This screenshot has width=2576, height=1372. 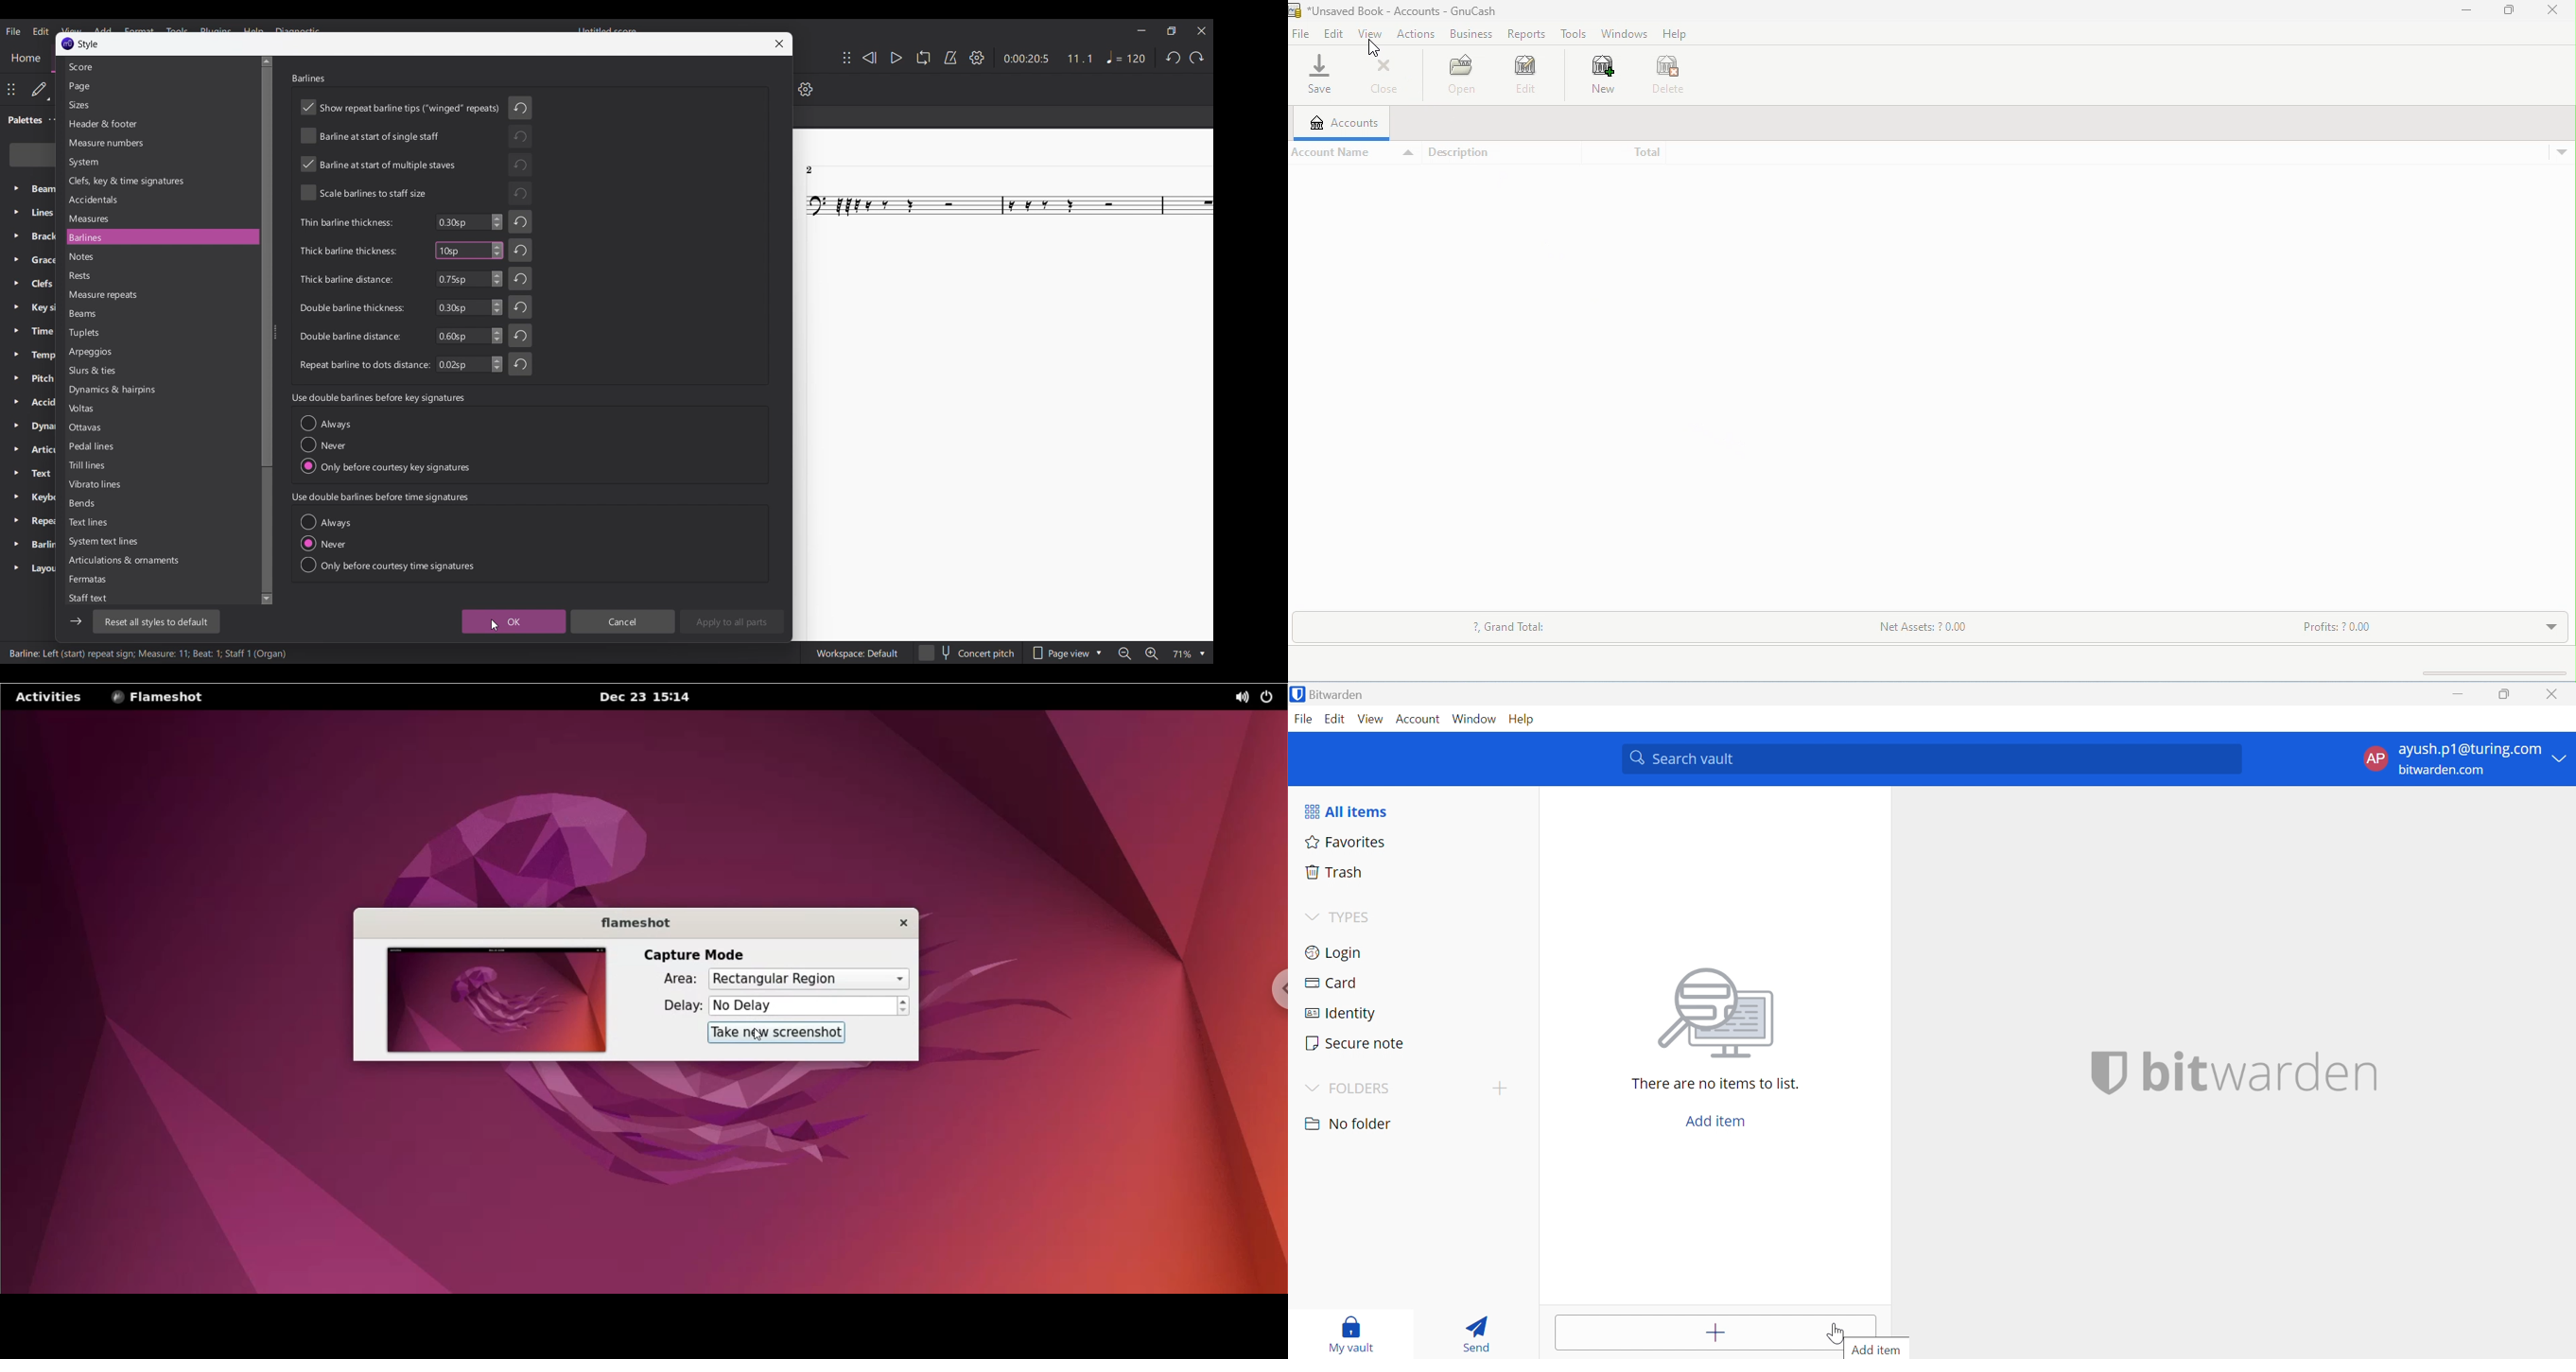 I want to click on Section title, so click(x=378, y=398).